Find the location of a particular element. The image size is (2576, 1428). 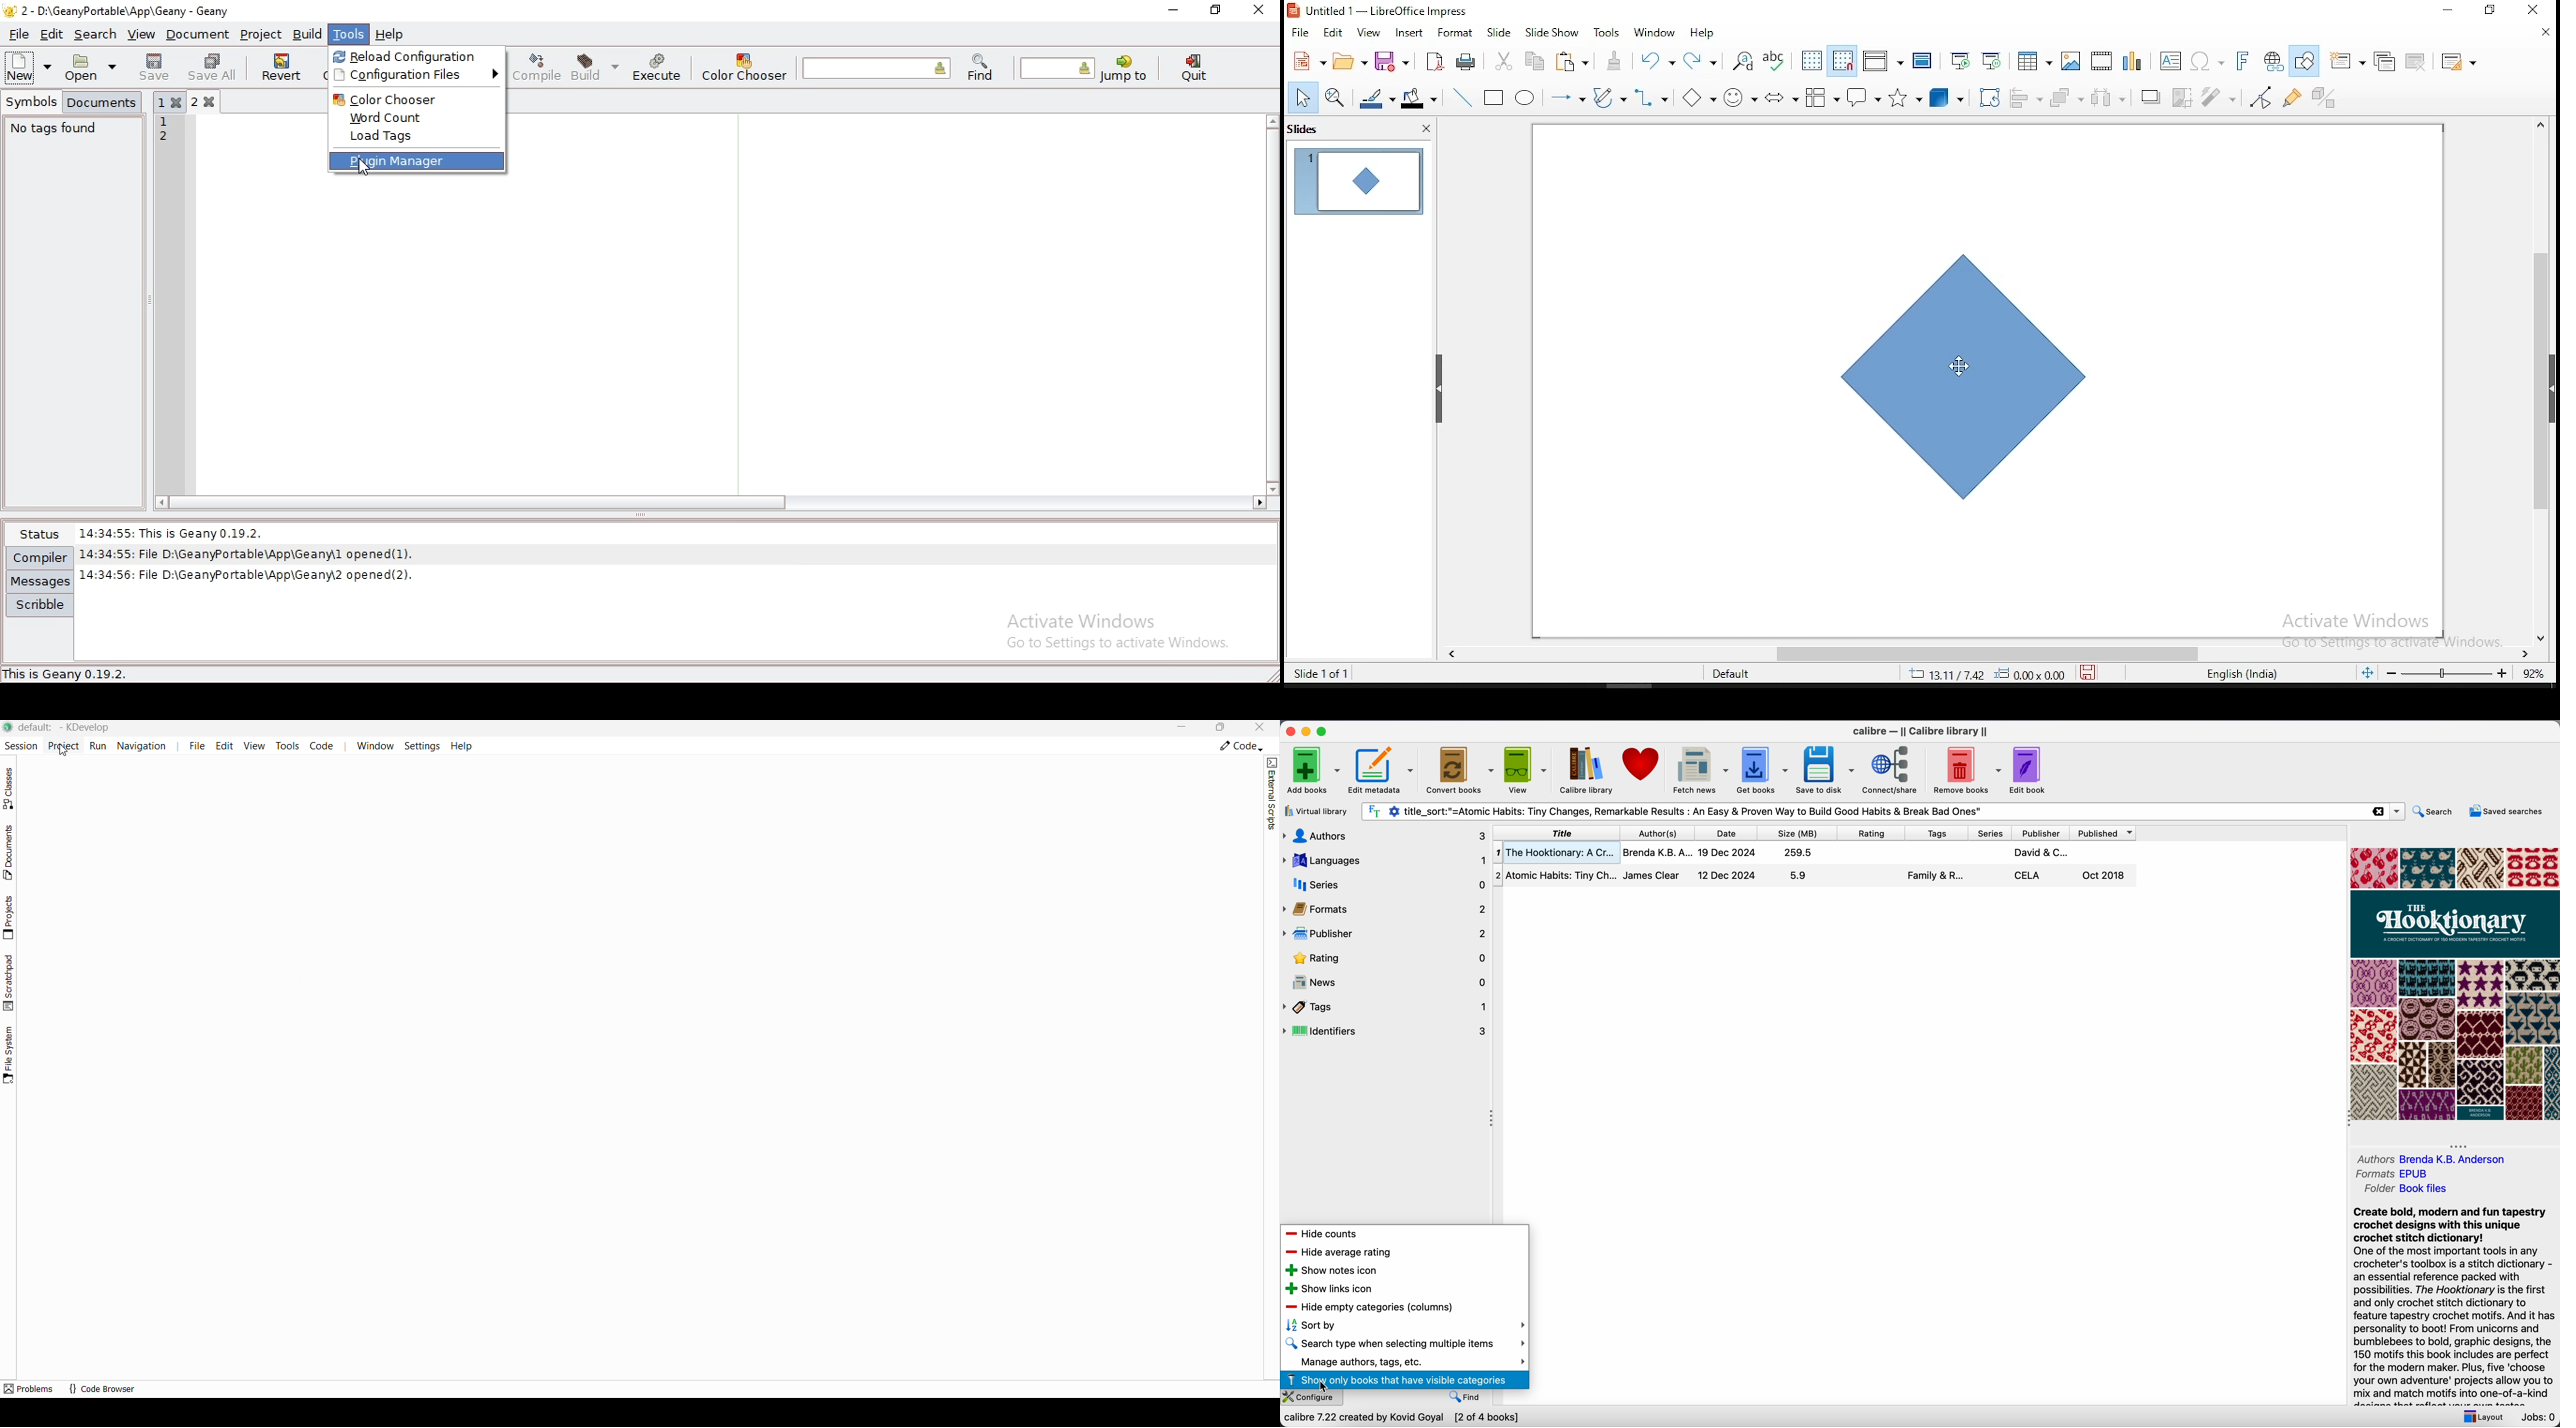

status is located at coordinates (37, 534).